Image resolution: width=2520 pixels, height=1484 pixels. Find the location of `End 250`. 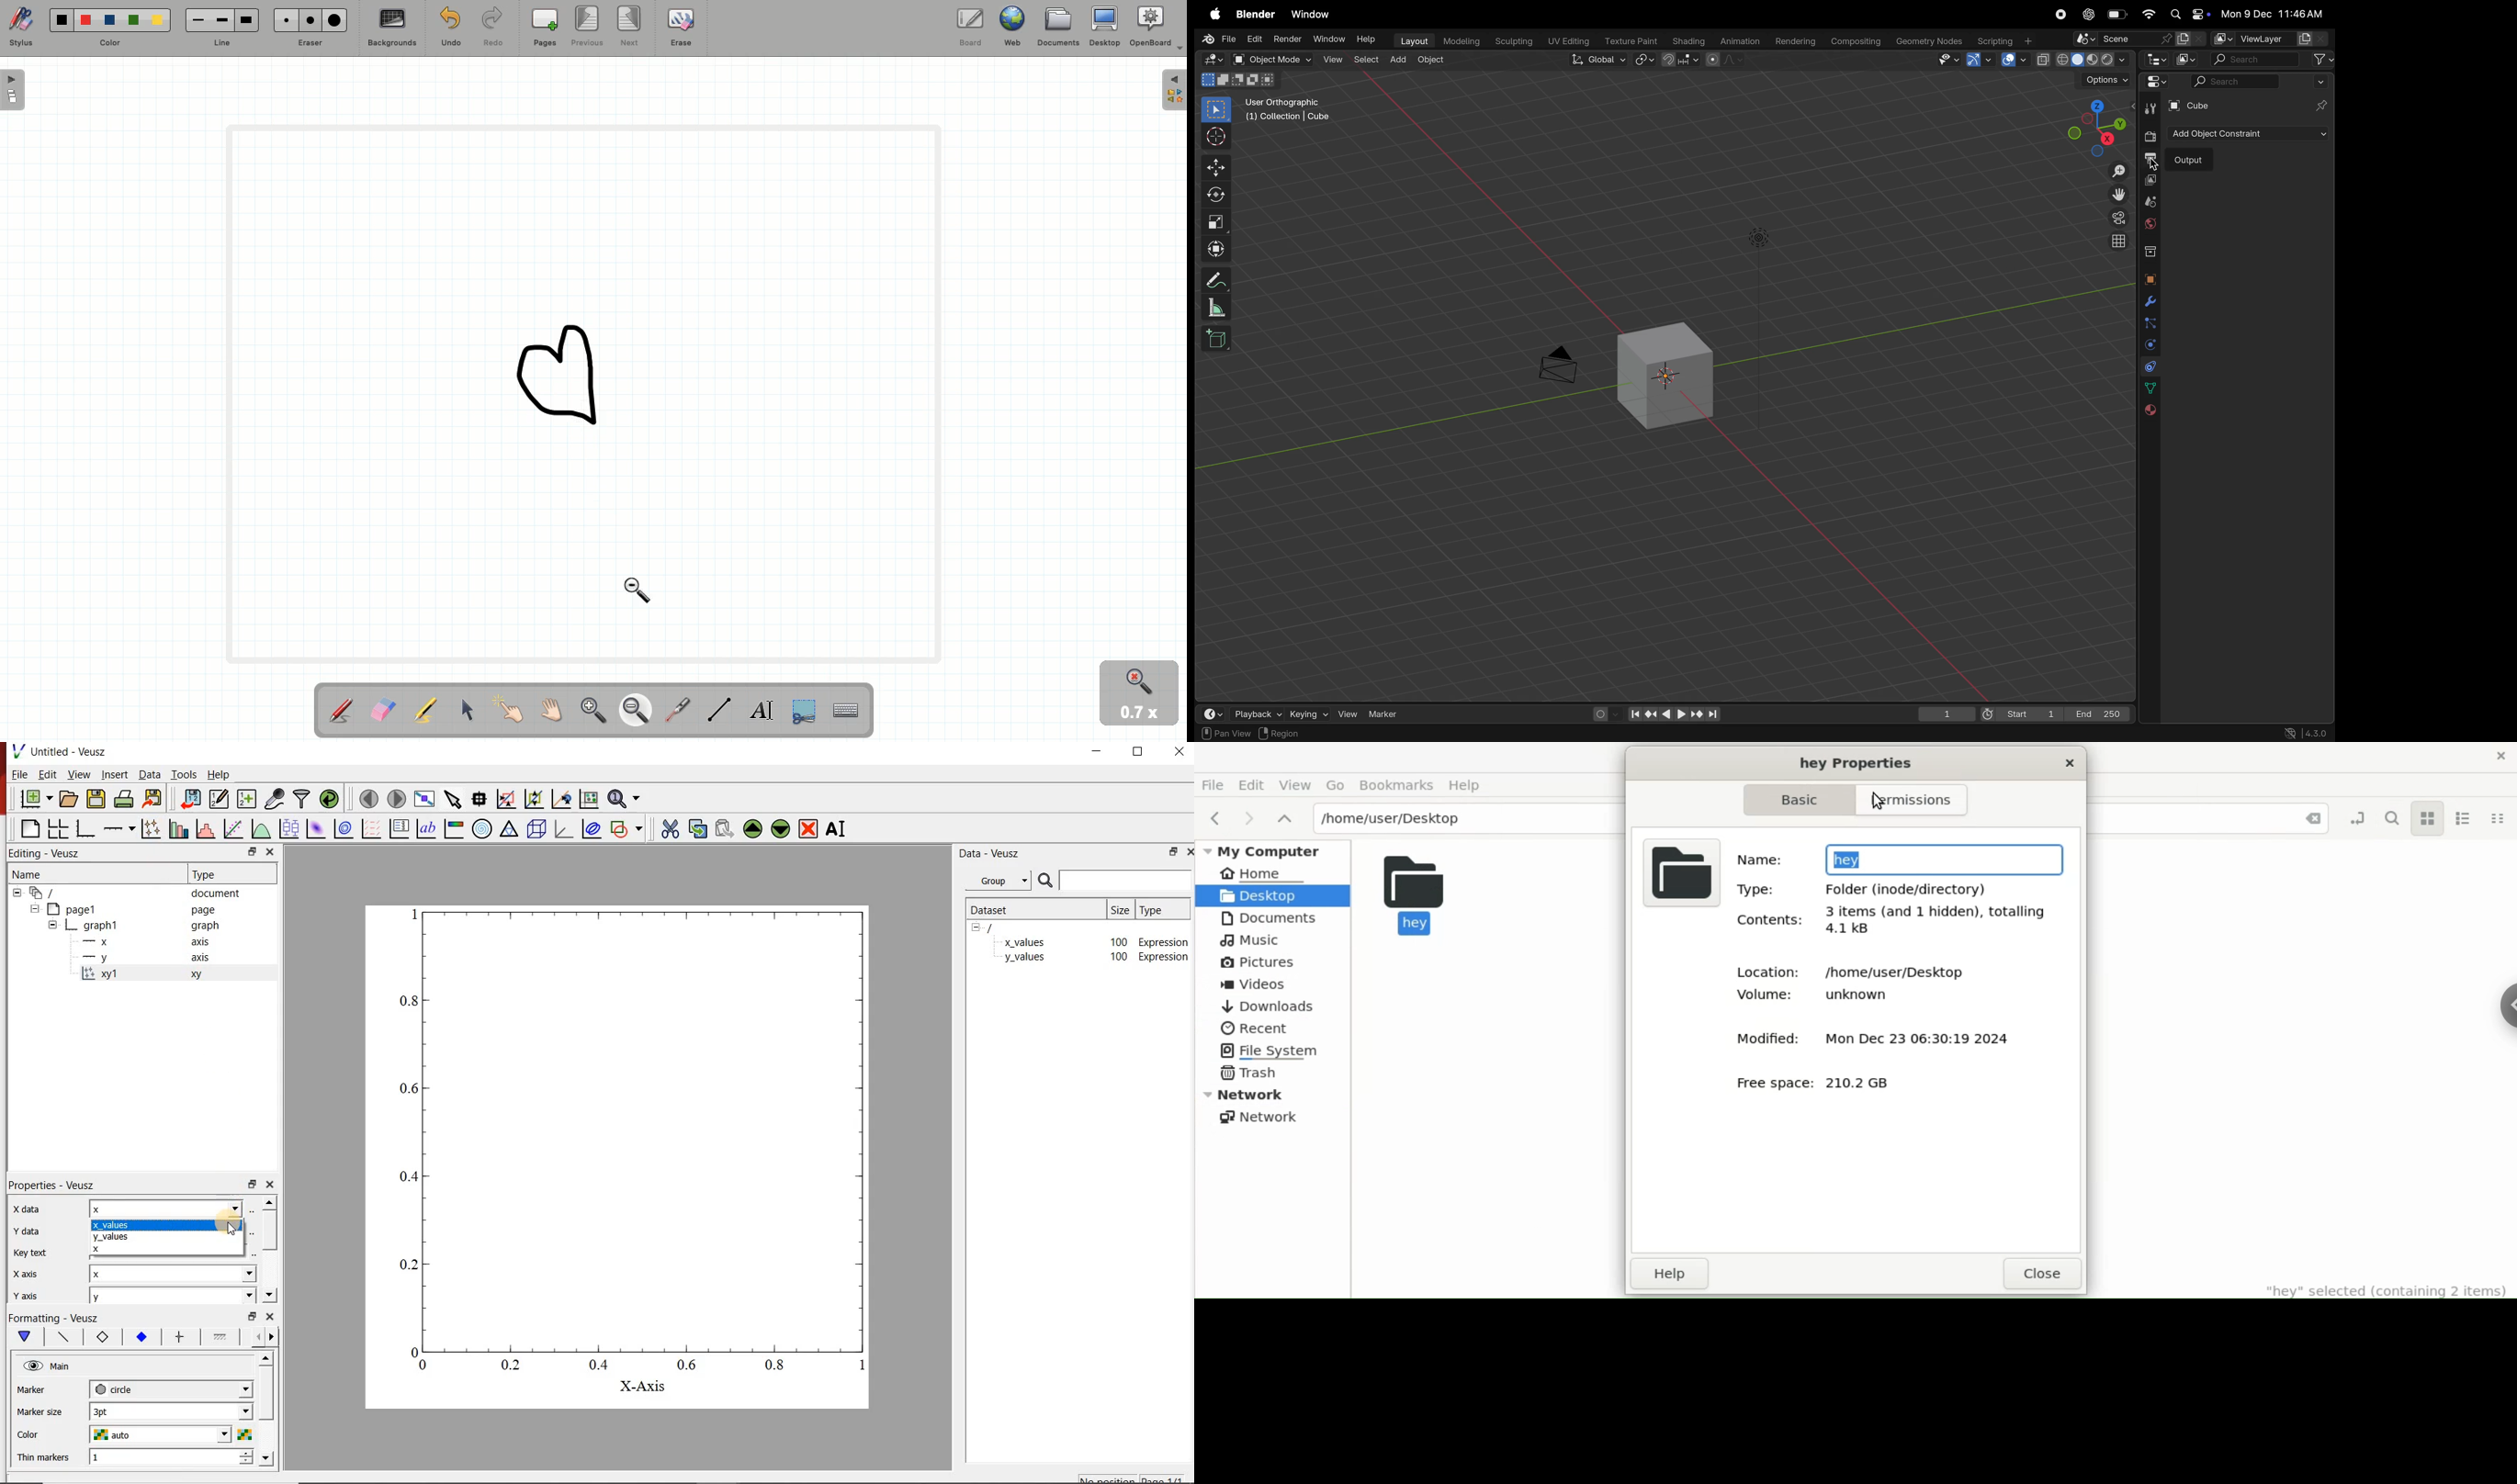

End 250 is located at coordinates (2099, 713).